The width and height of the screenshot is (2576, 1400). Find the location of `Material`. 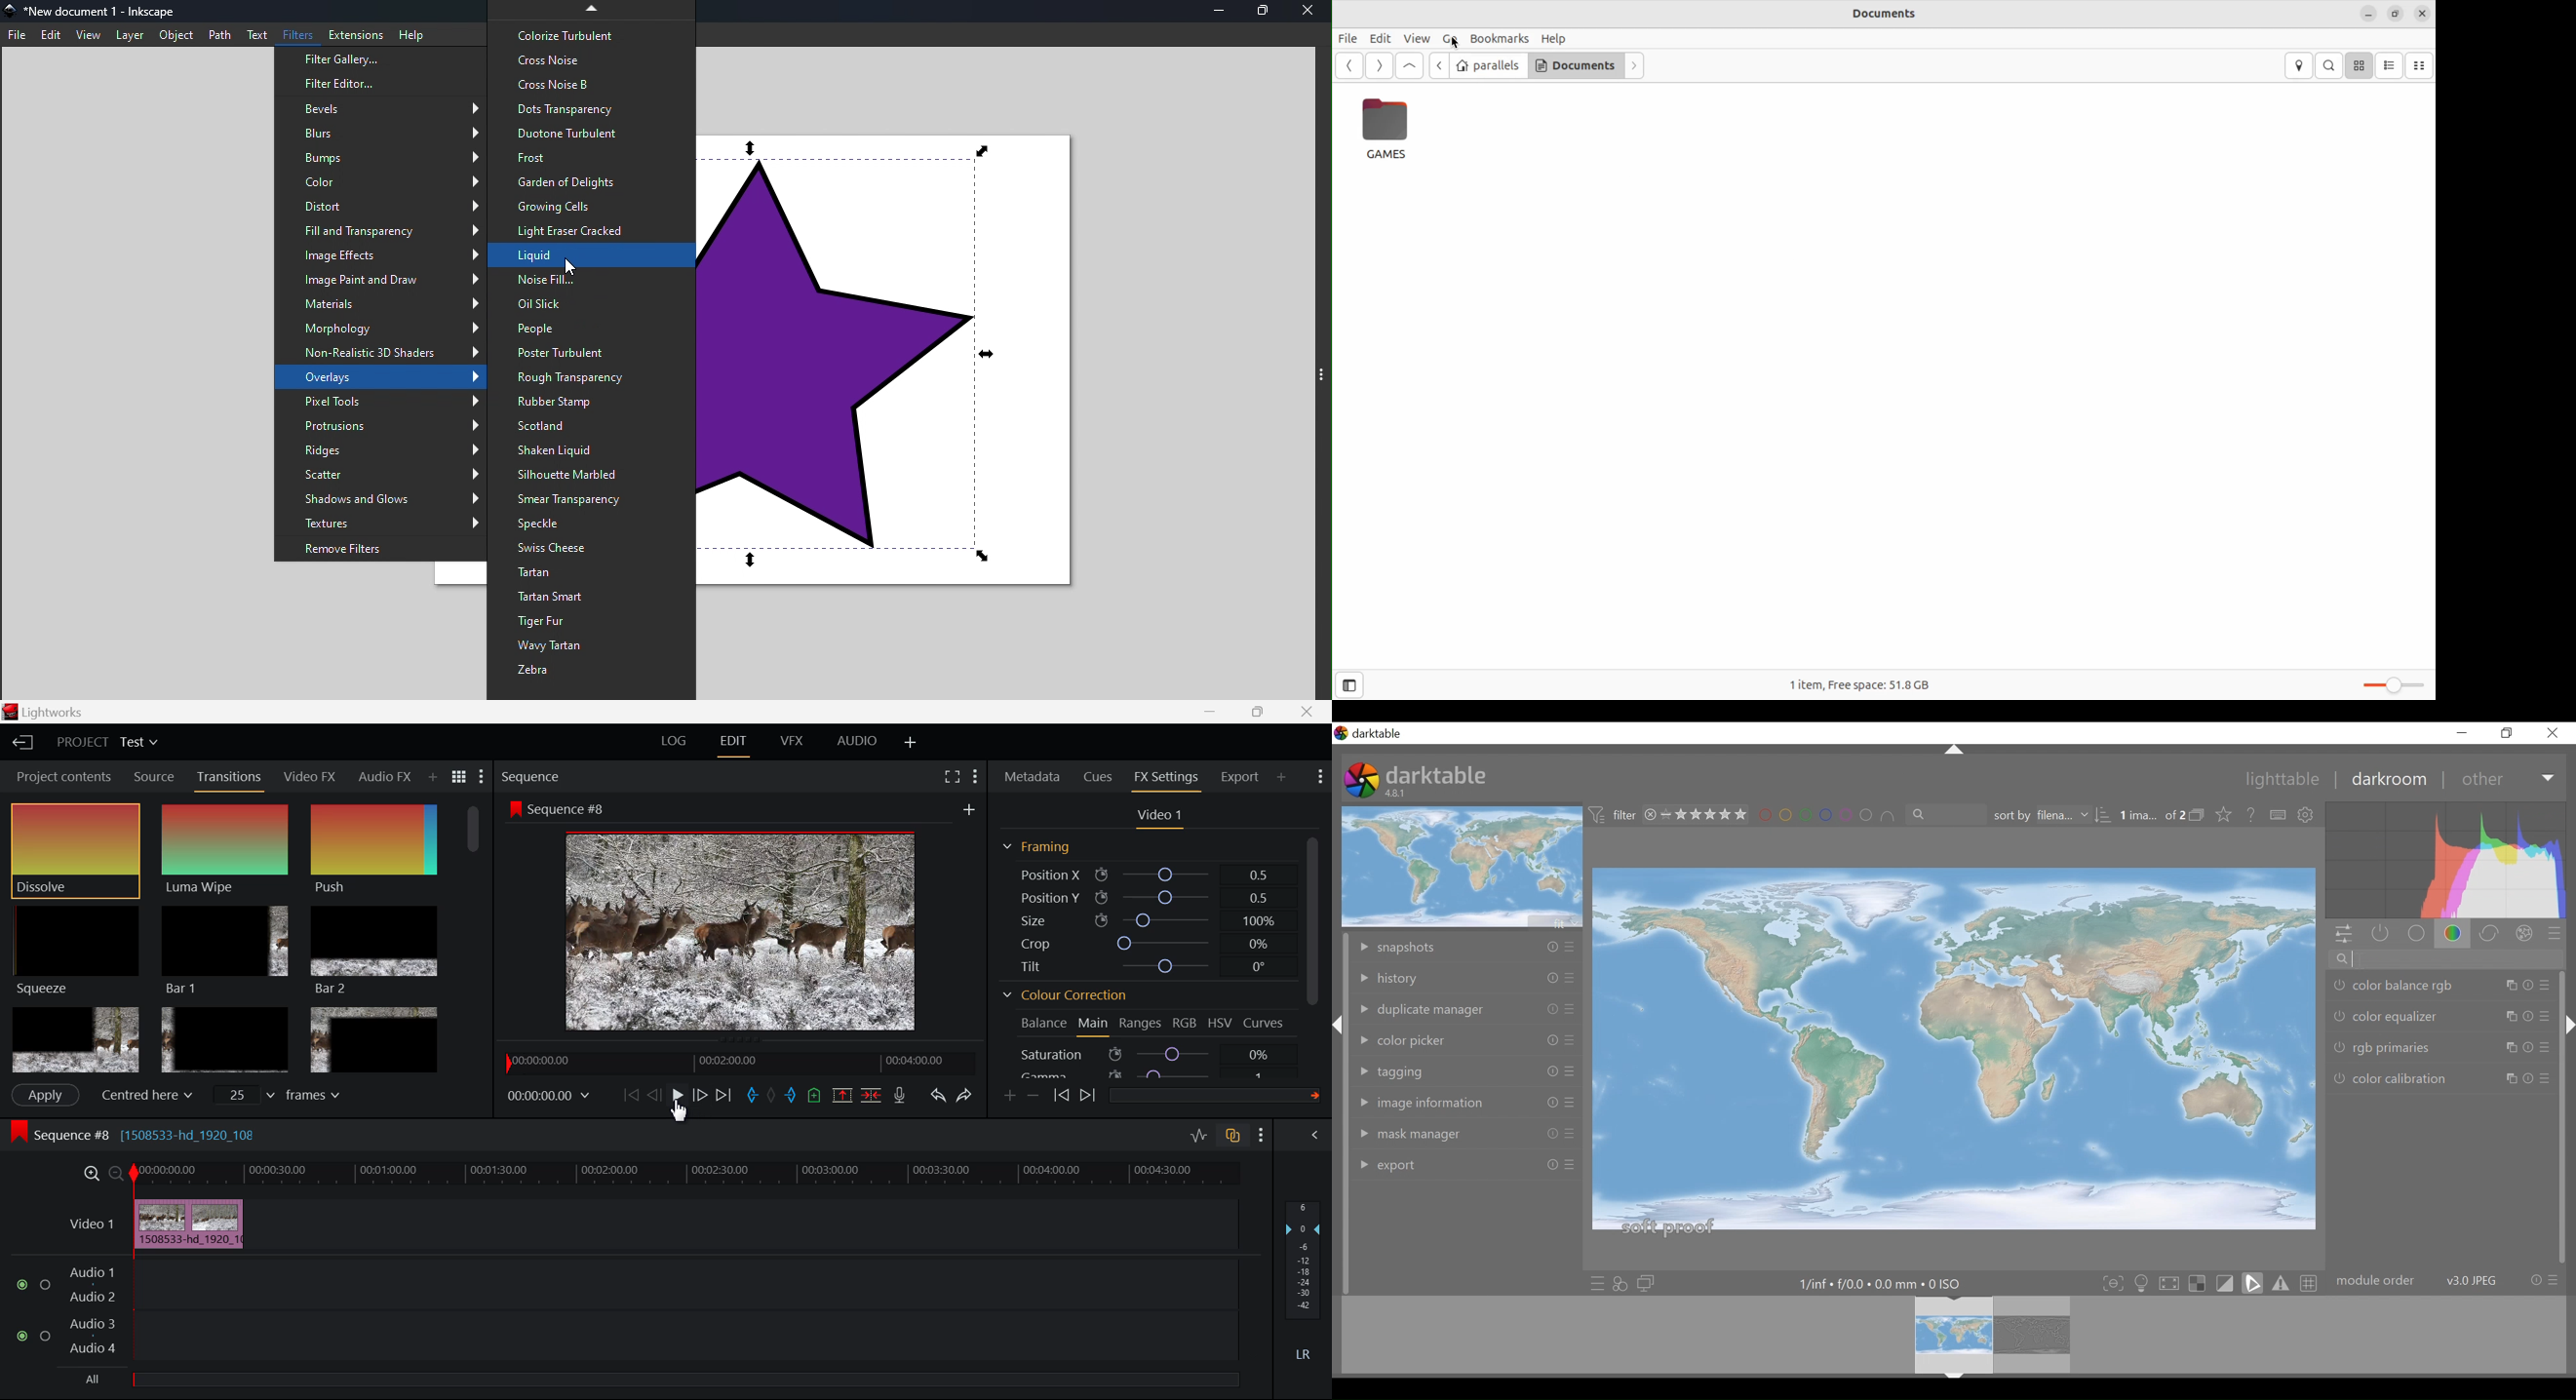

Material is located at coordinates (382, 304).